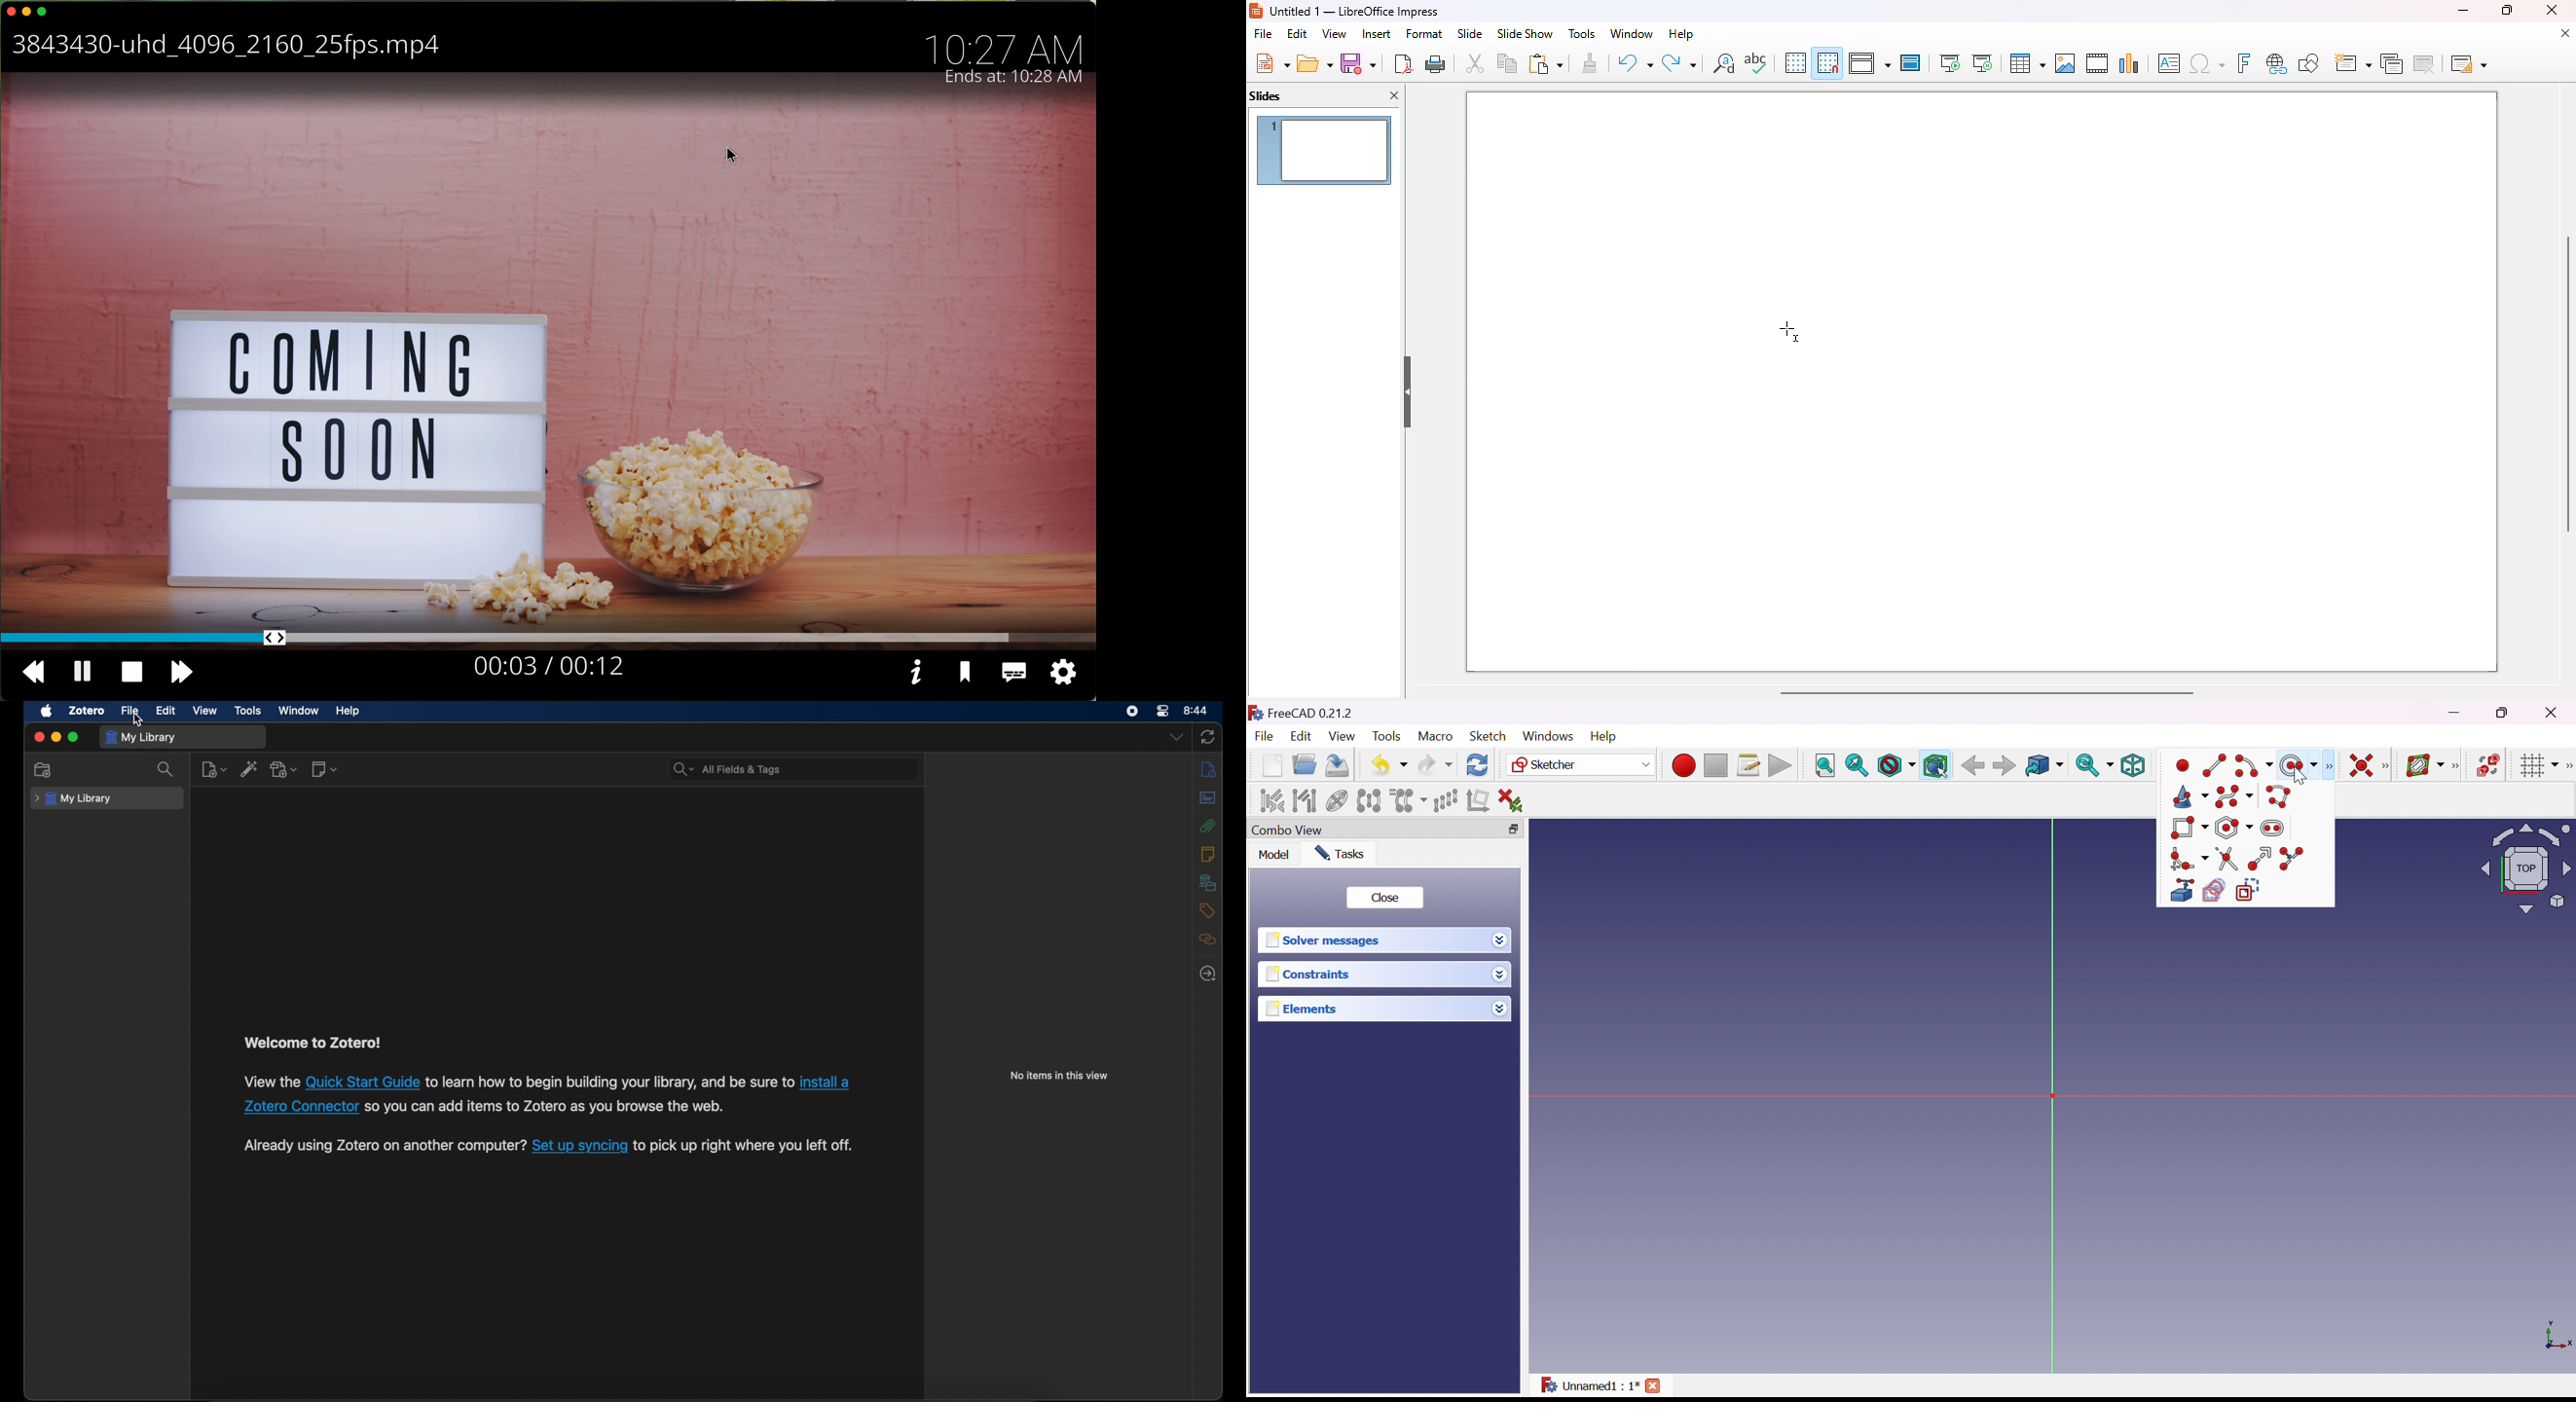  I want to click on Solver messages, so click(1322, 941).